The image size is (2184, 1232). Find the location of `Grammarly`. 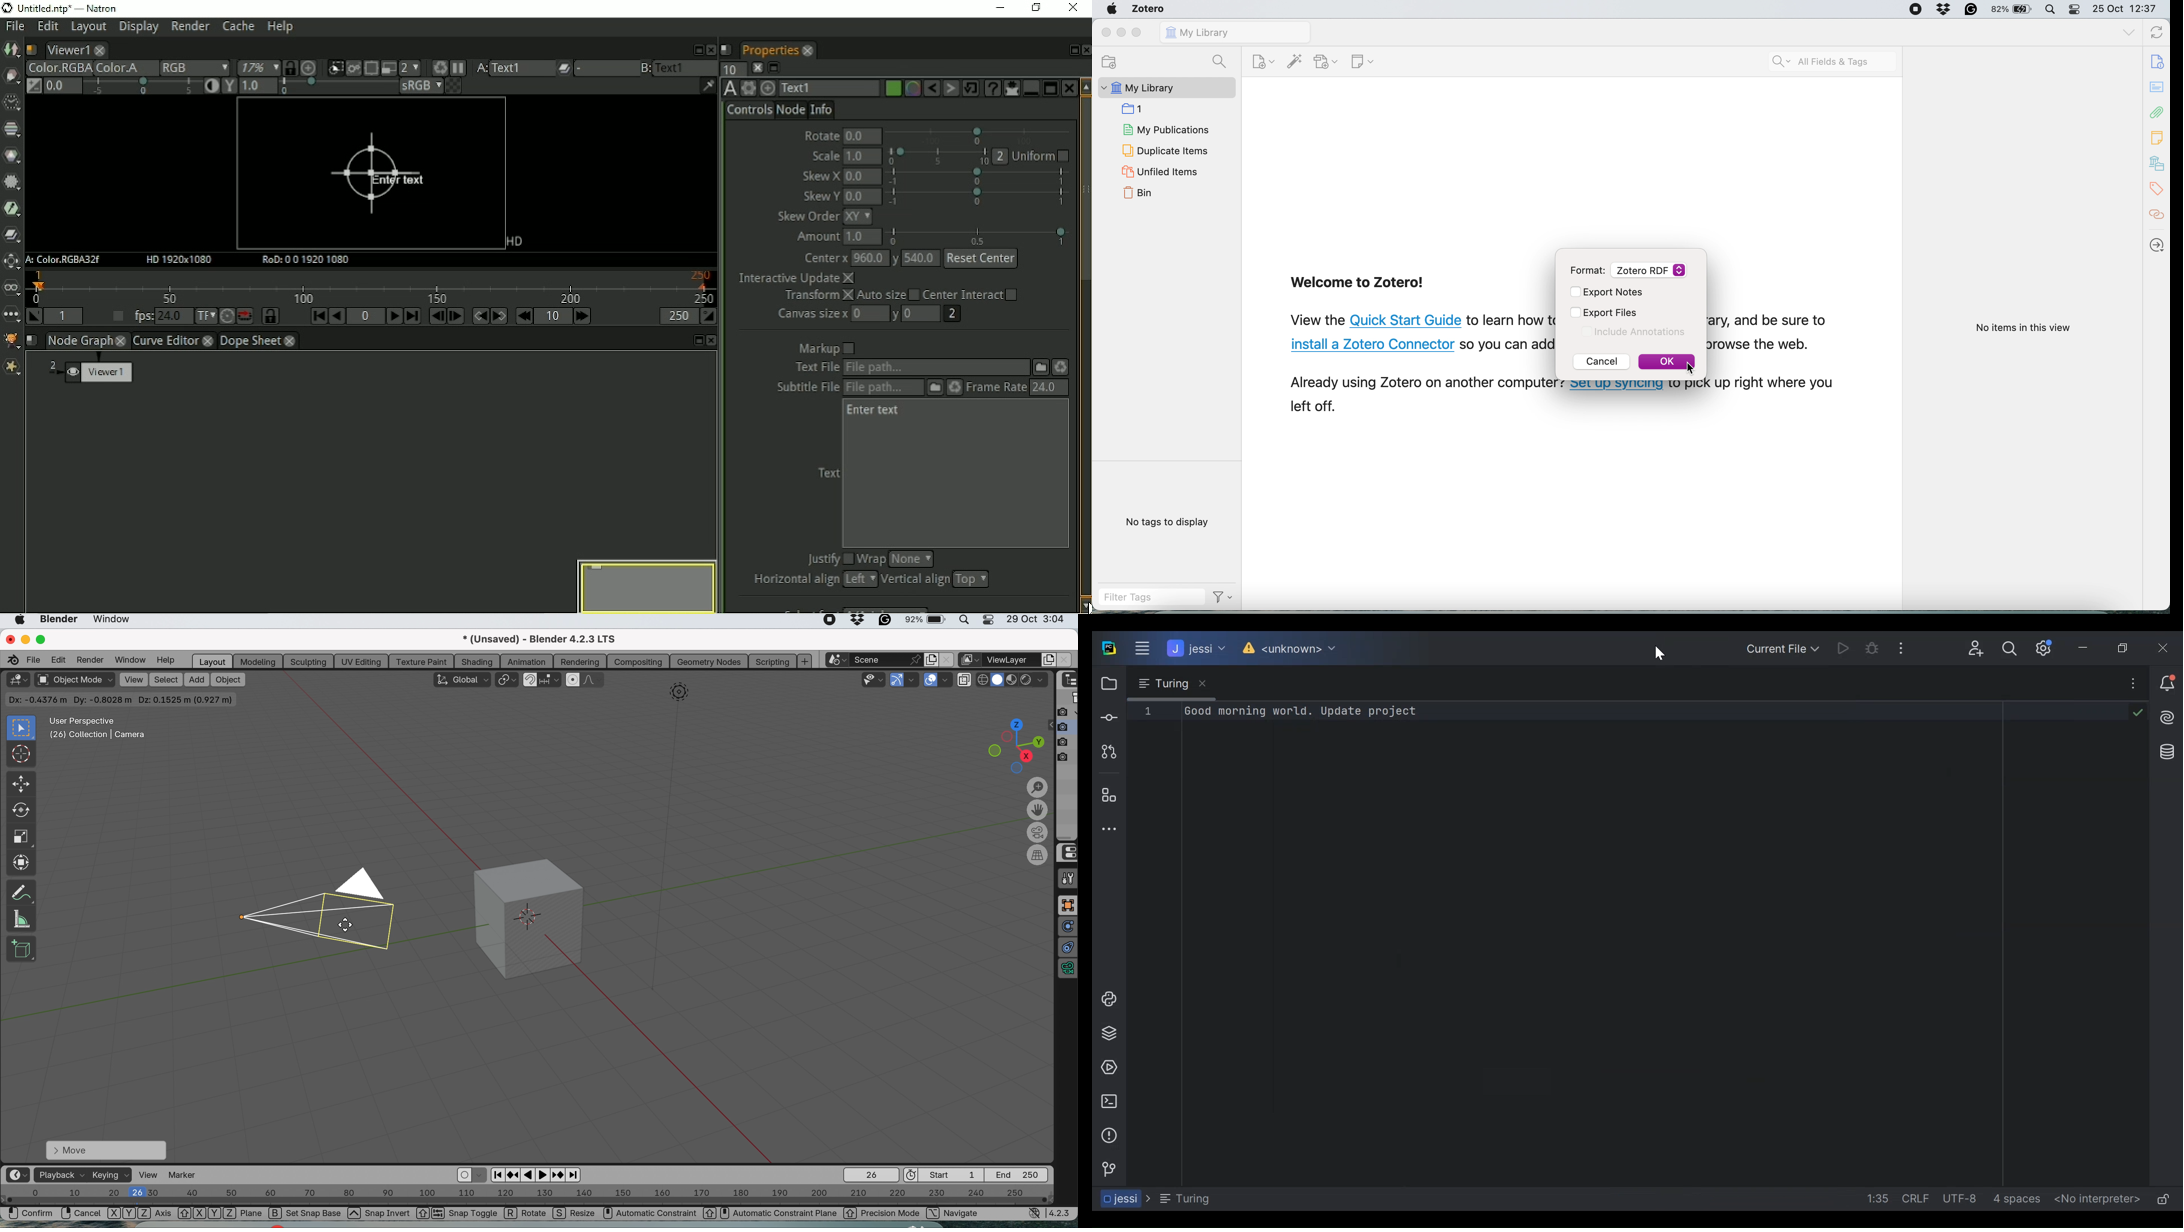

Grammarly is located at coordinates (1970, 9).